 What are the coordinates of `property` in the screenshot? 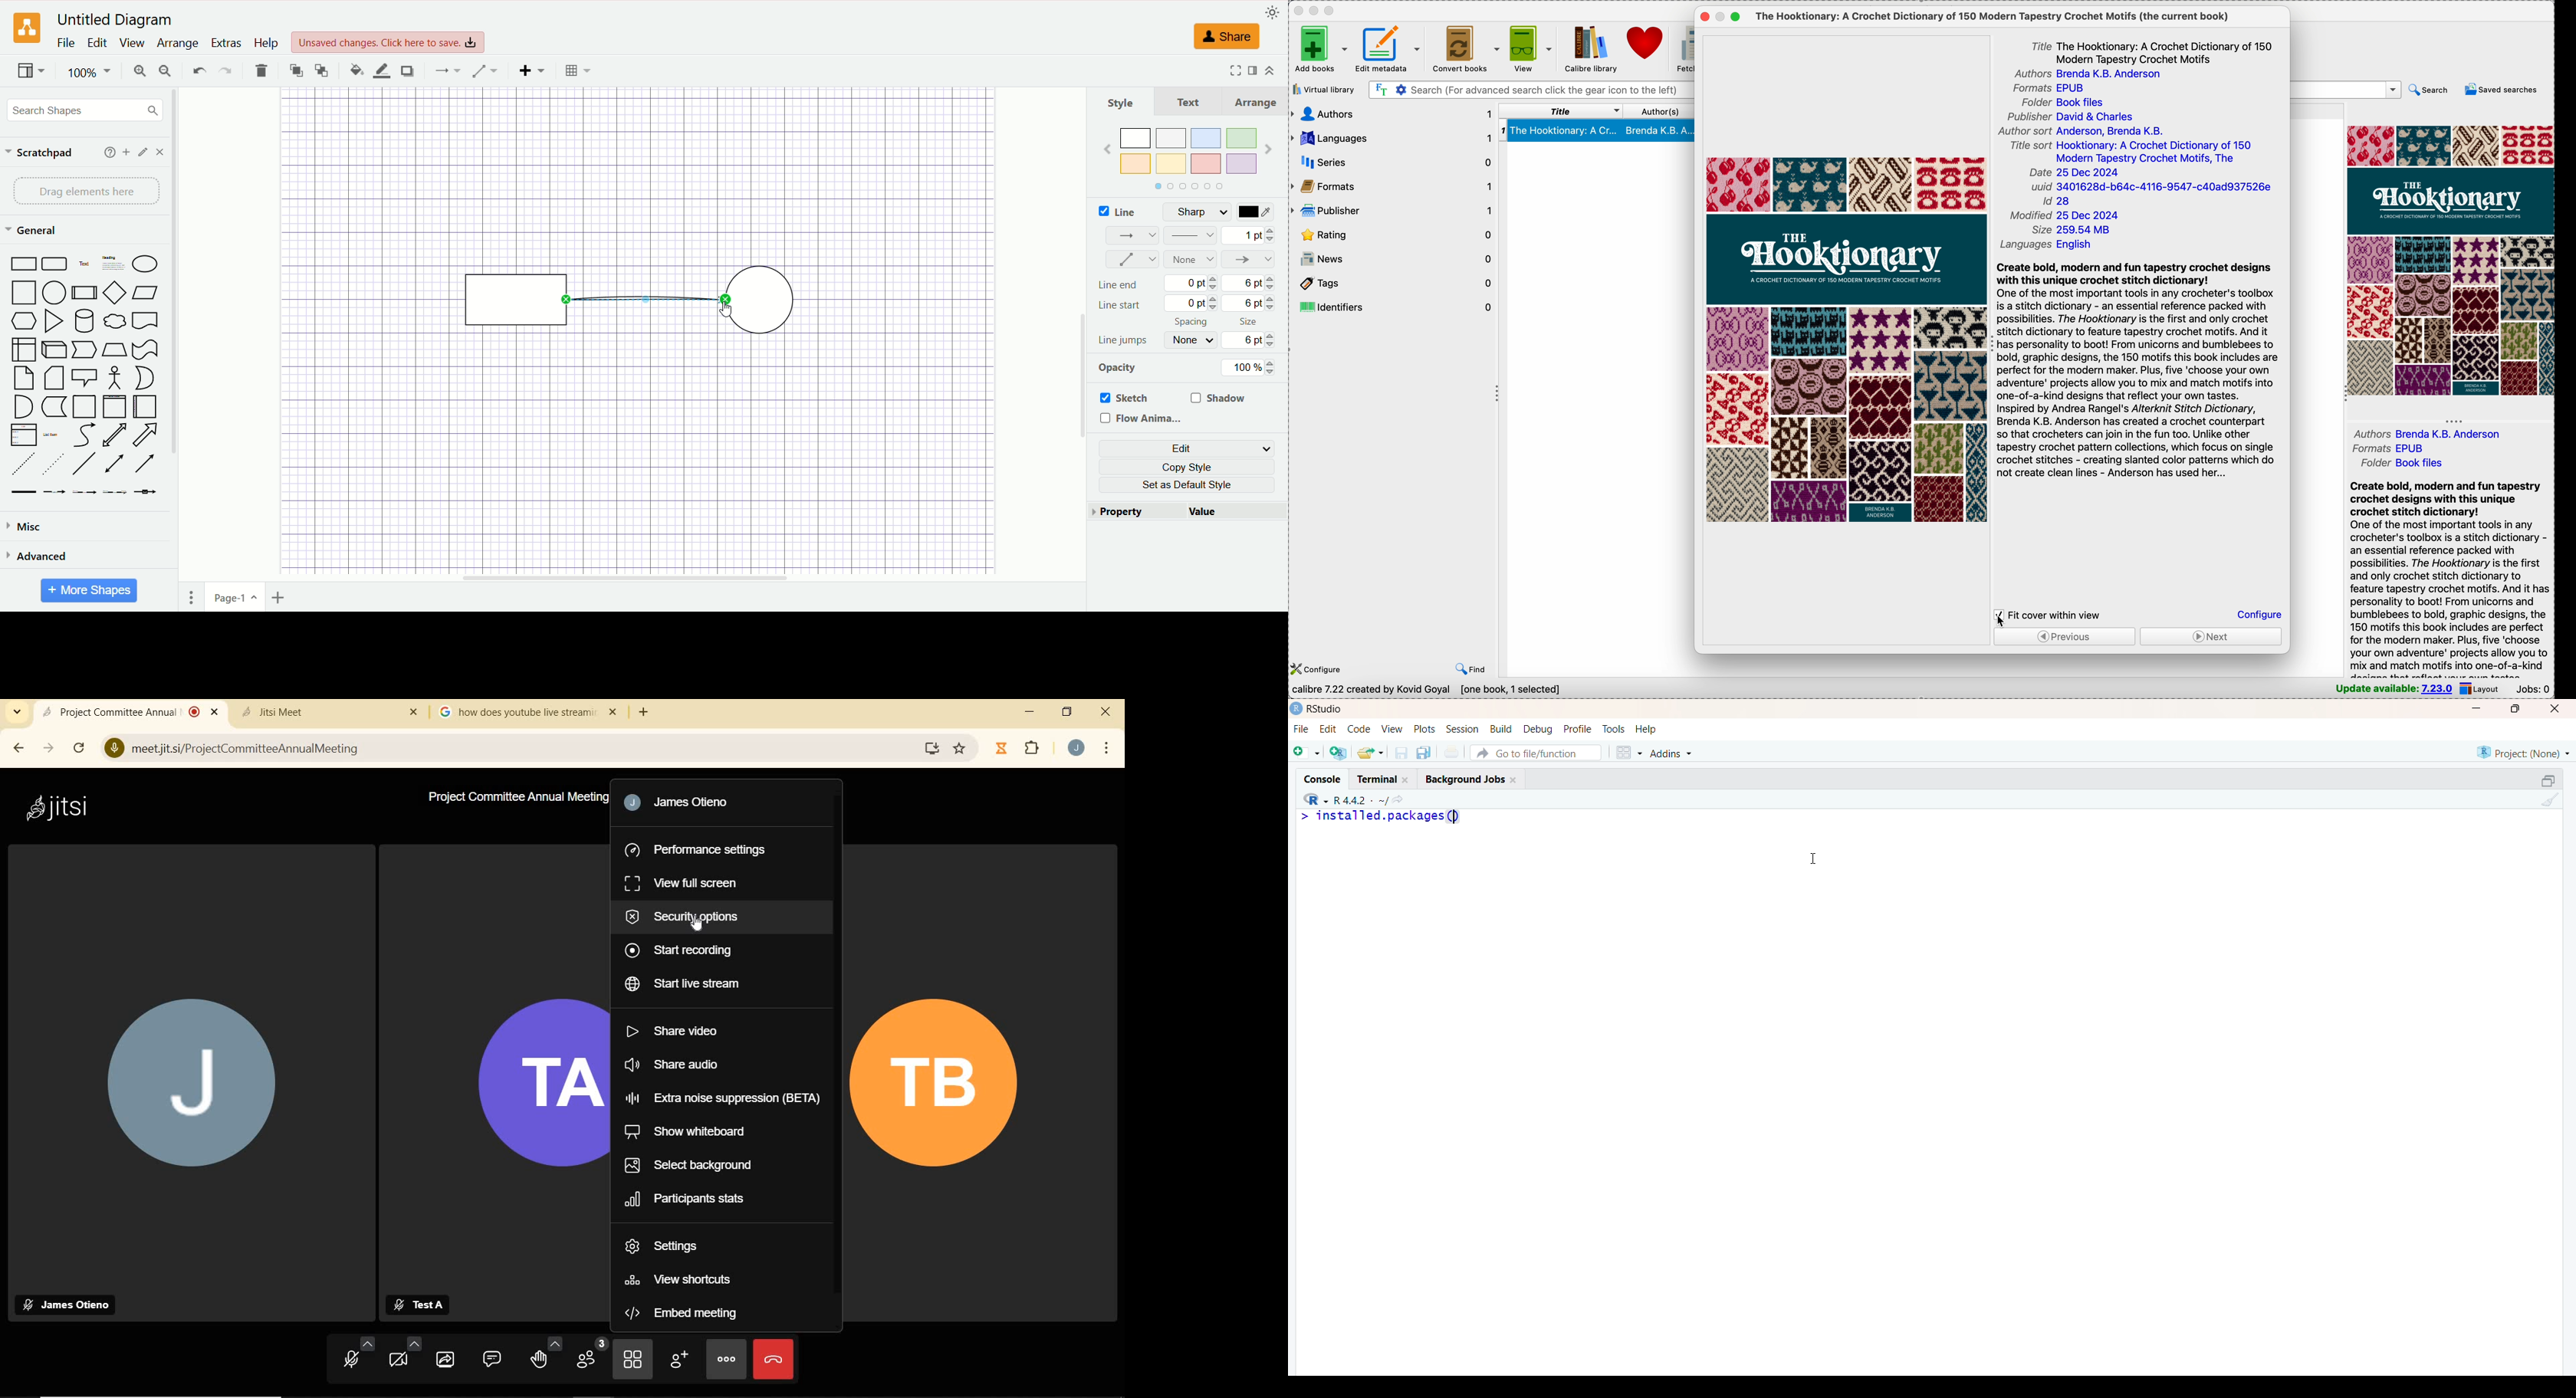 It's located at (1136, 511).